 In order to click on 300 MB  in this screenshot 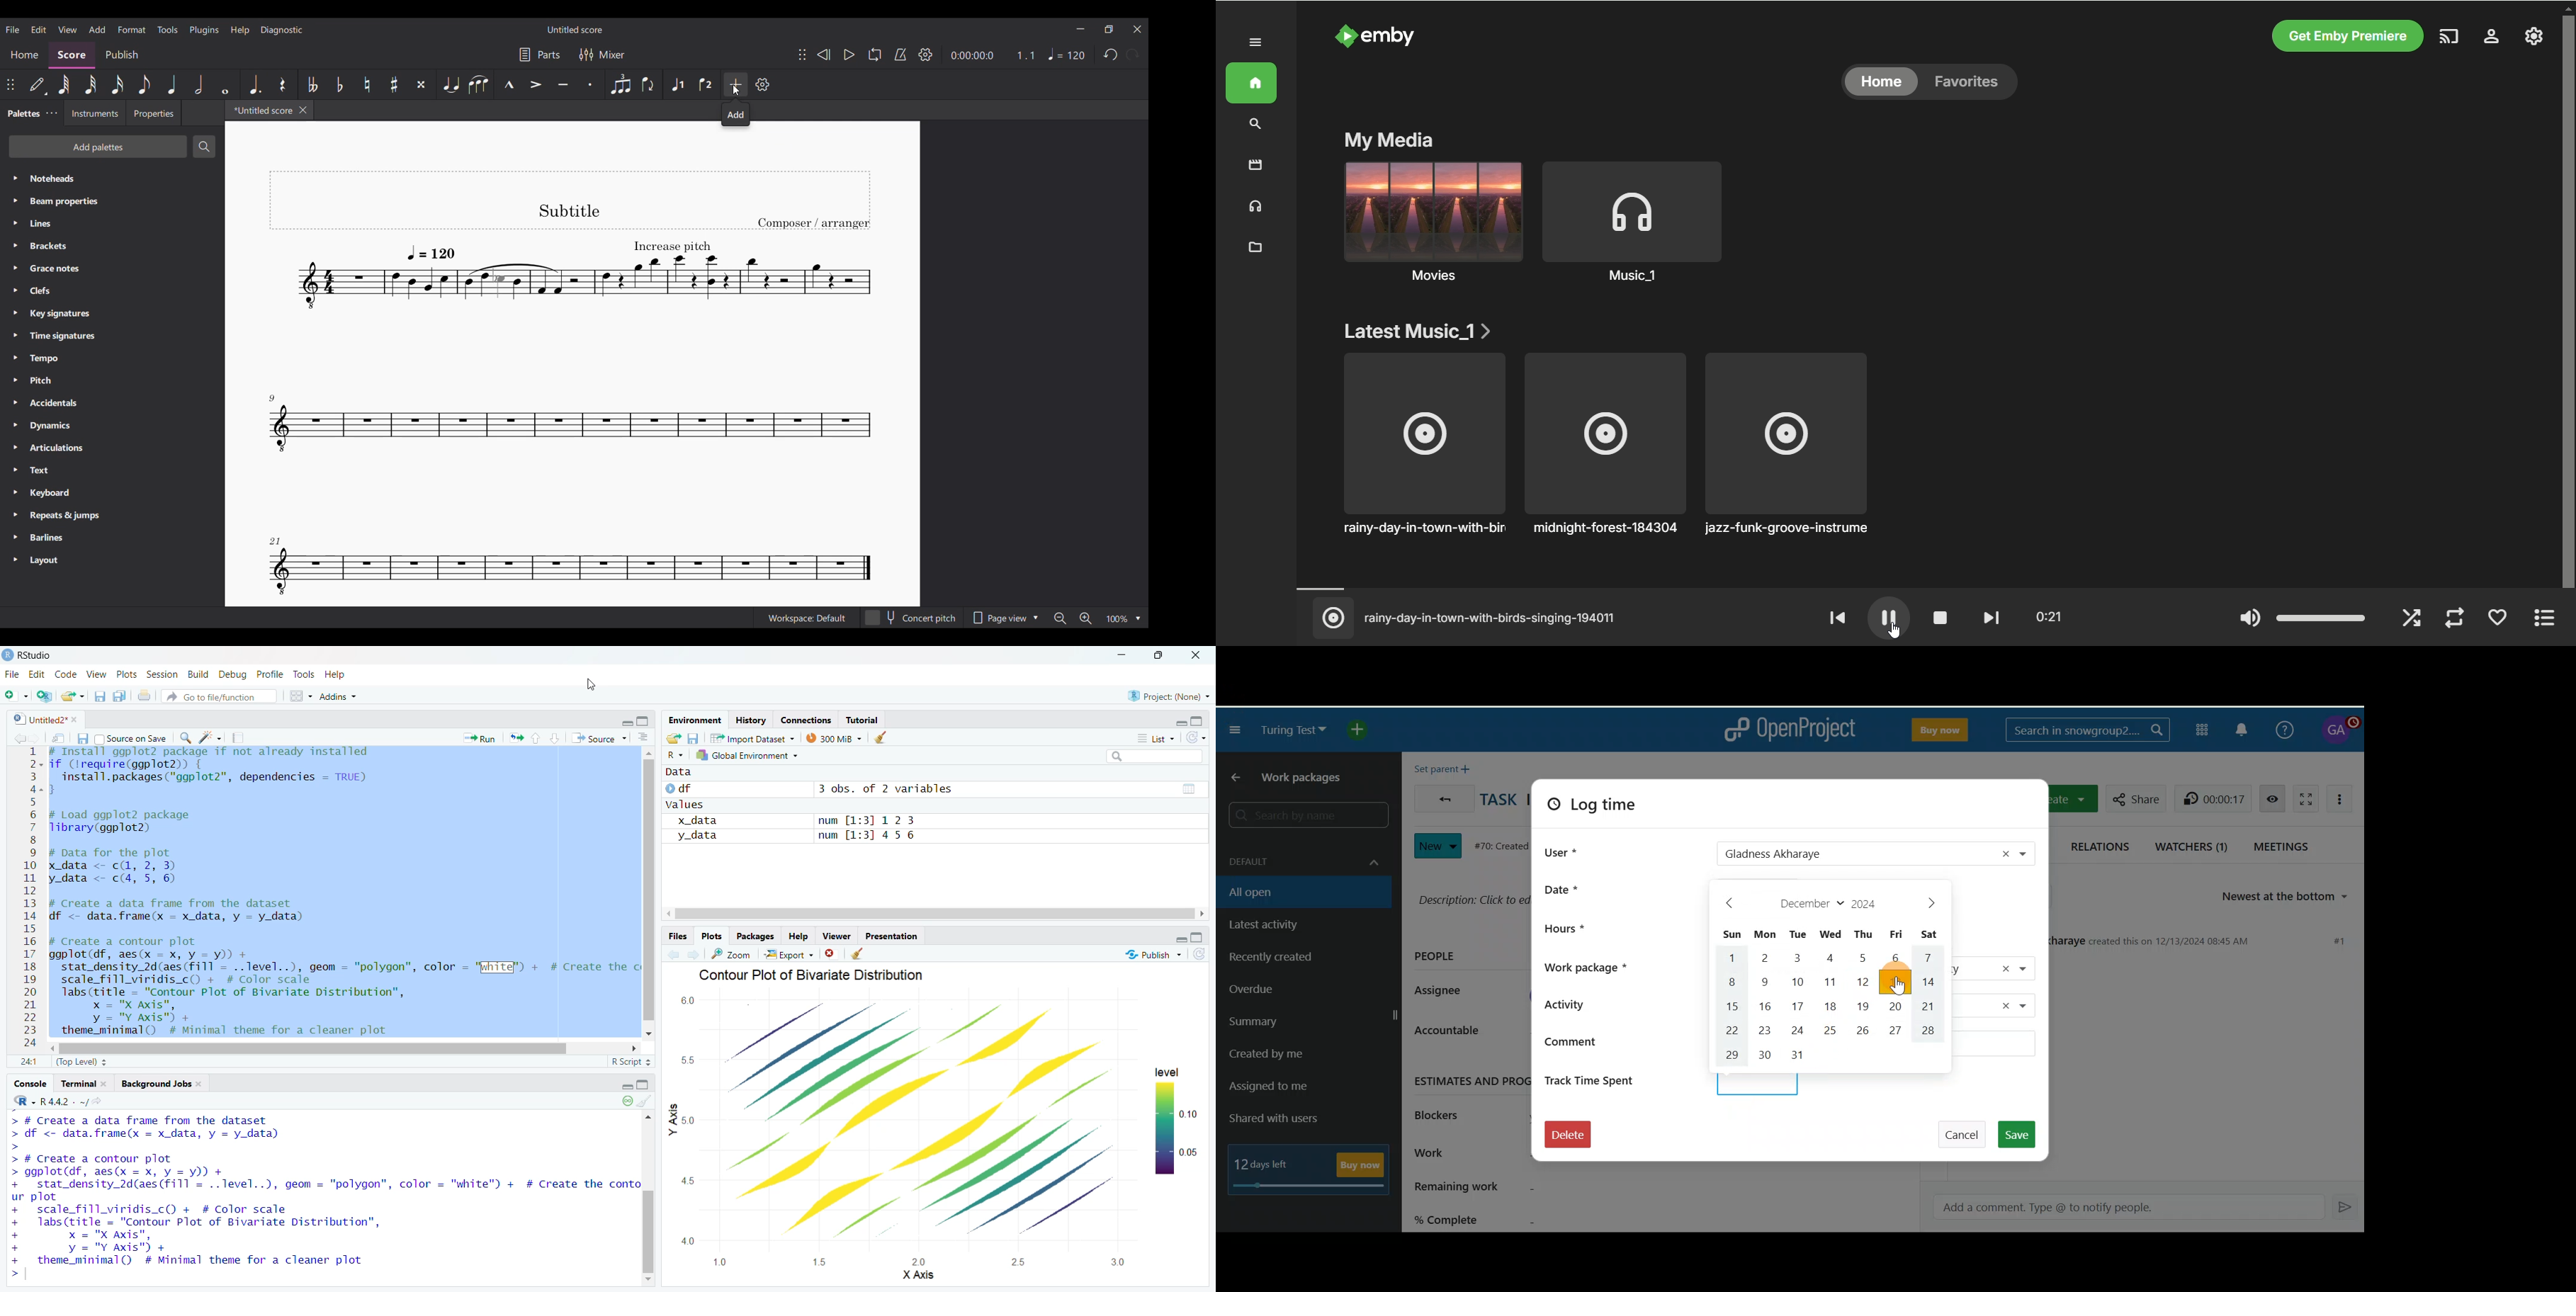, I will do `click(836, 738)`.